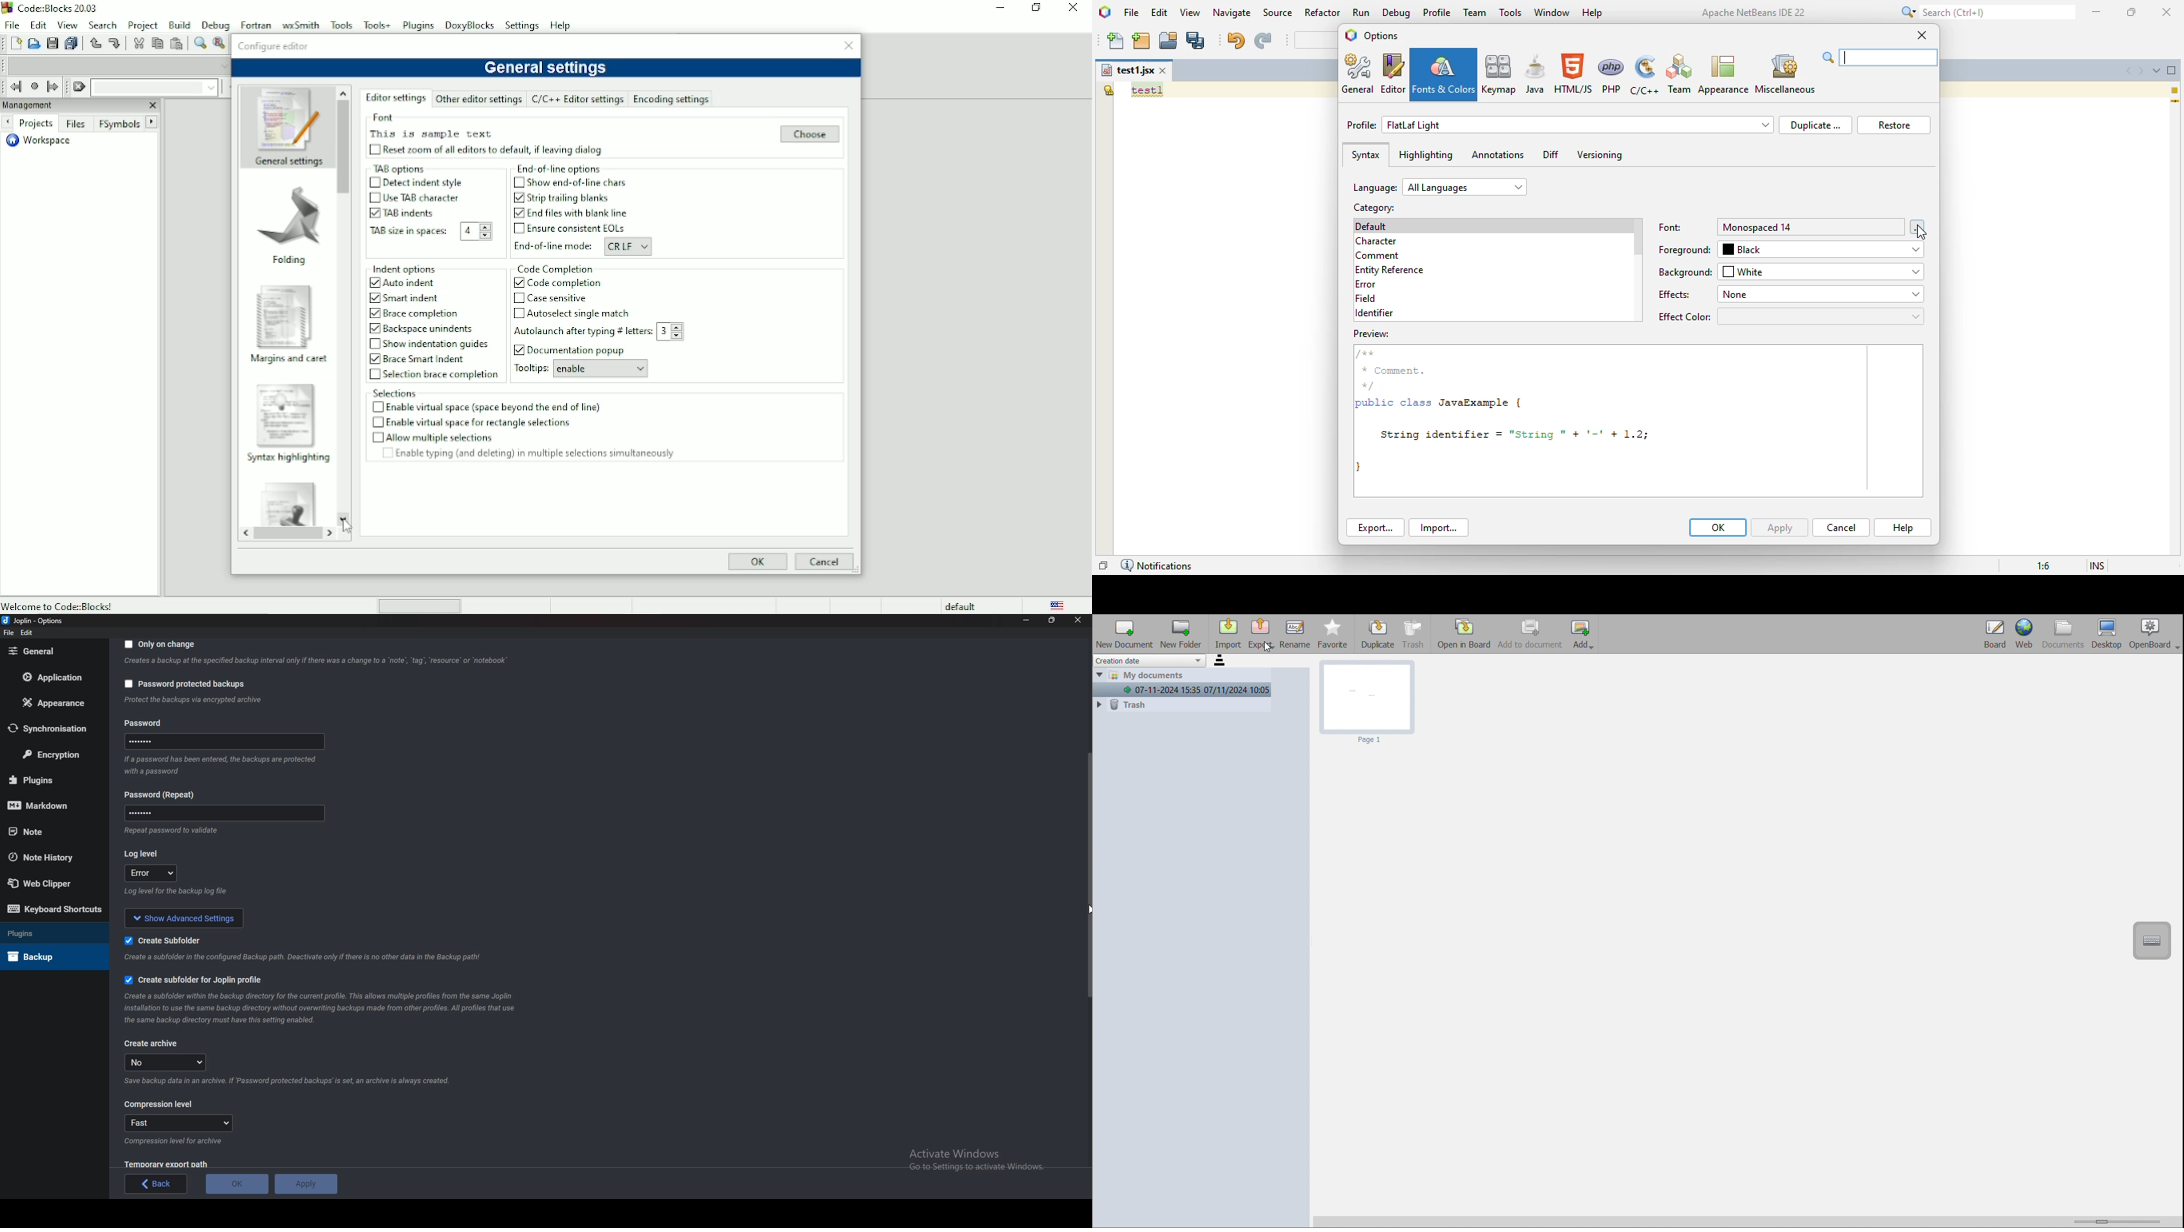  Describe the element at coordinates (438, 437) in the screenshot. I see `Allow multiple selections` at that location.